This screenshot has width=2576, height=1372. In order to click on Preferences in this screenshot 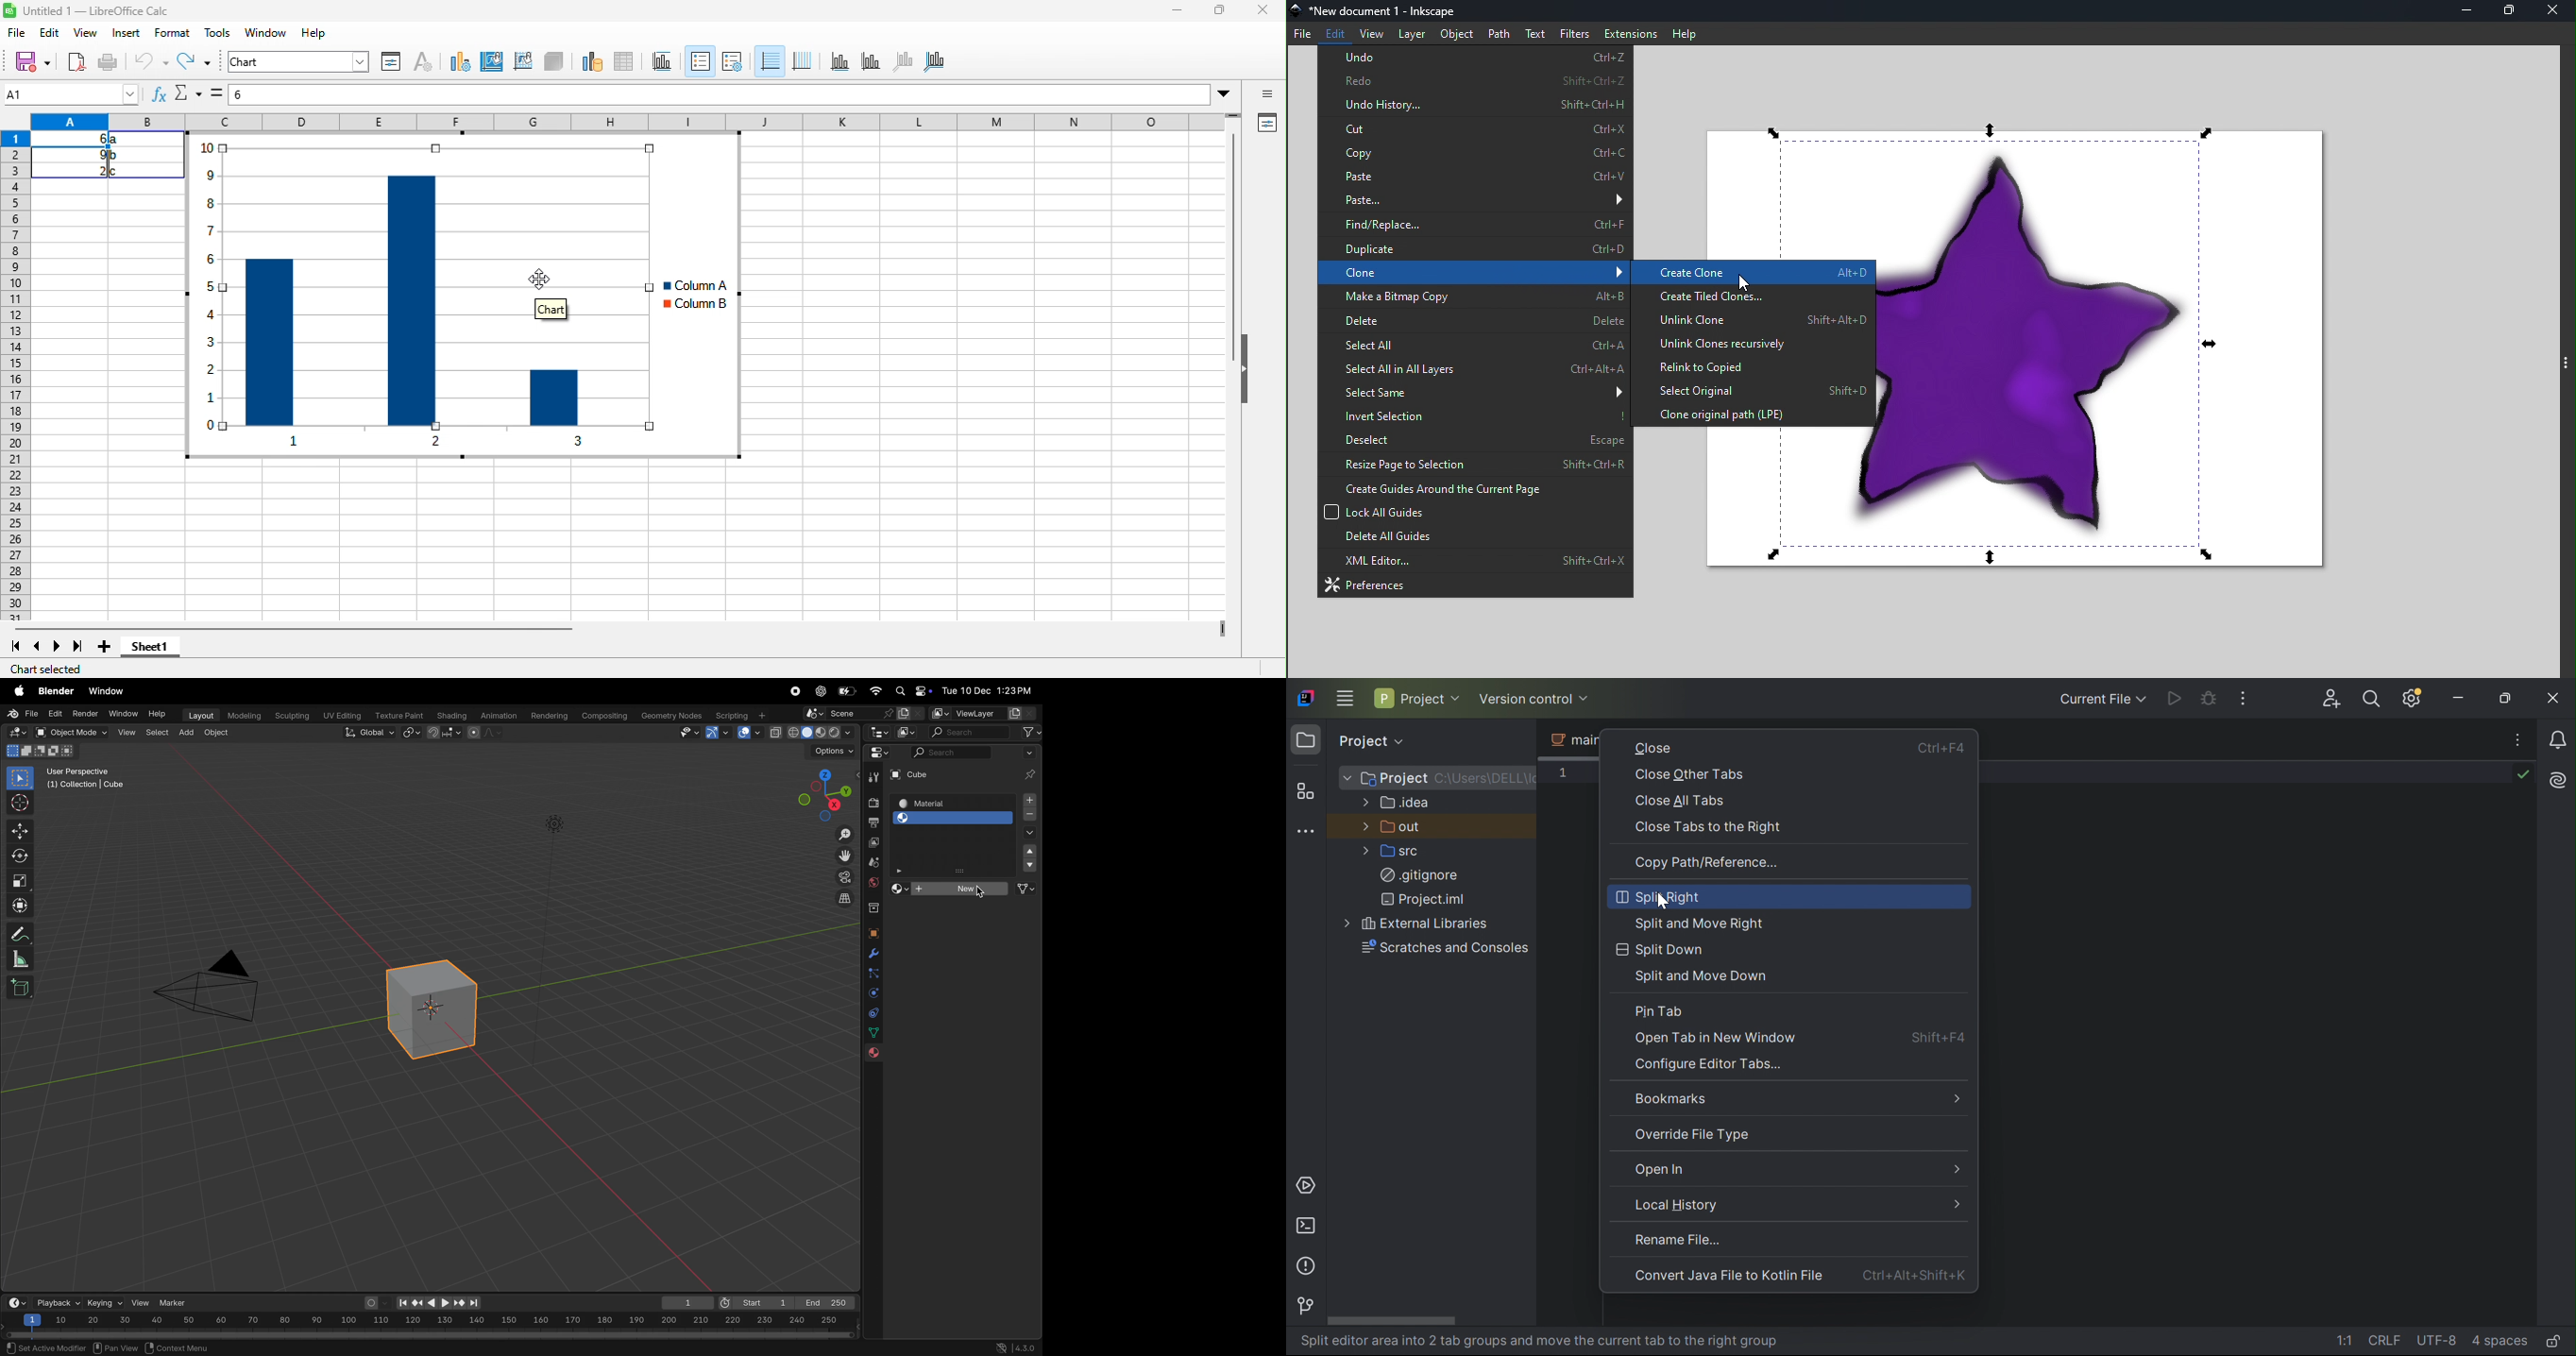, I will do `click(1475, 585)`.